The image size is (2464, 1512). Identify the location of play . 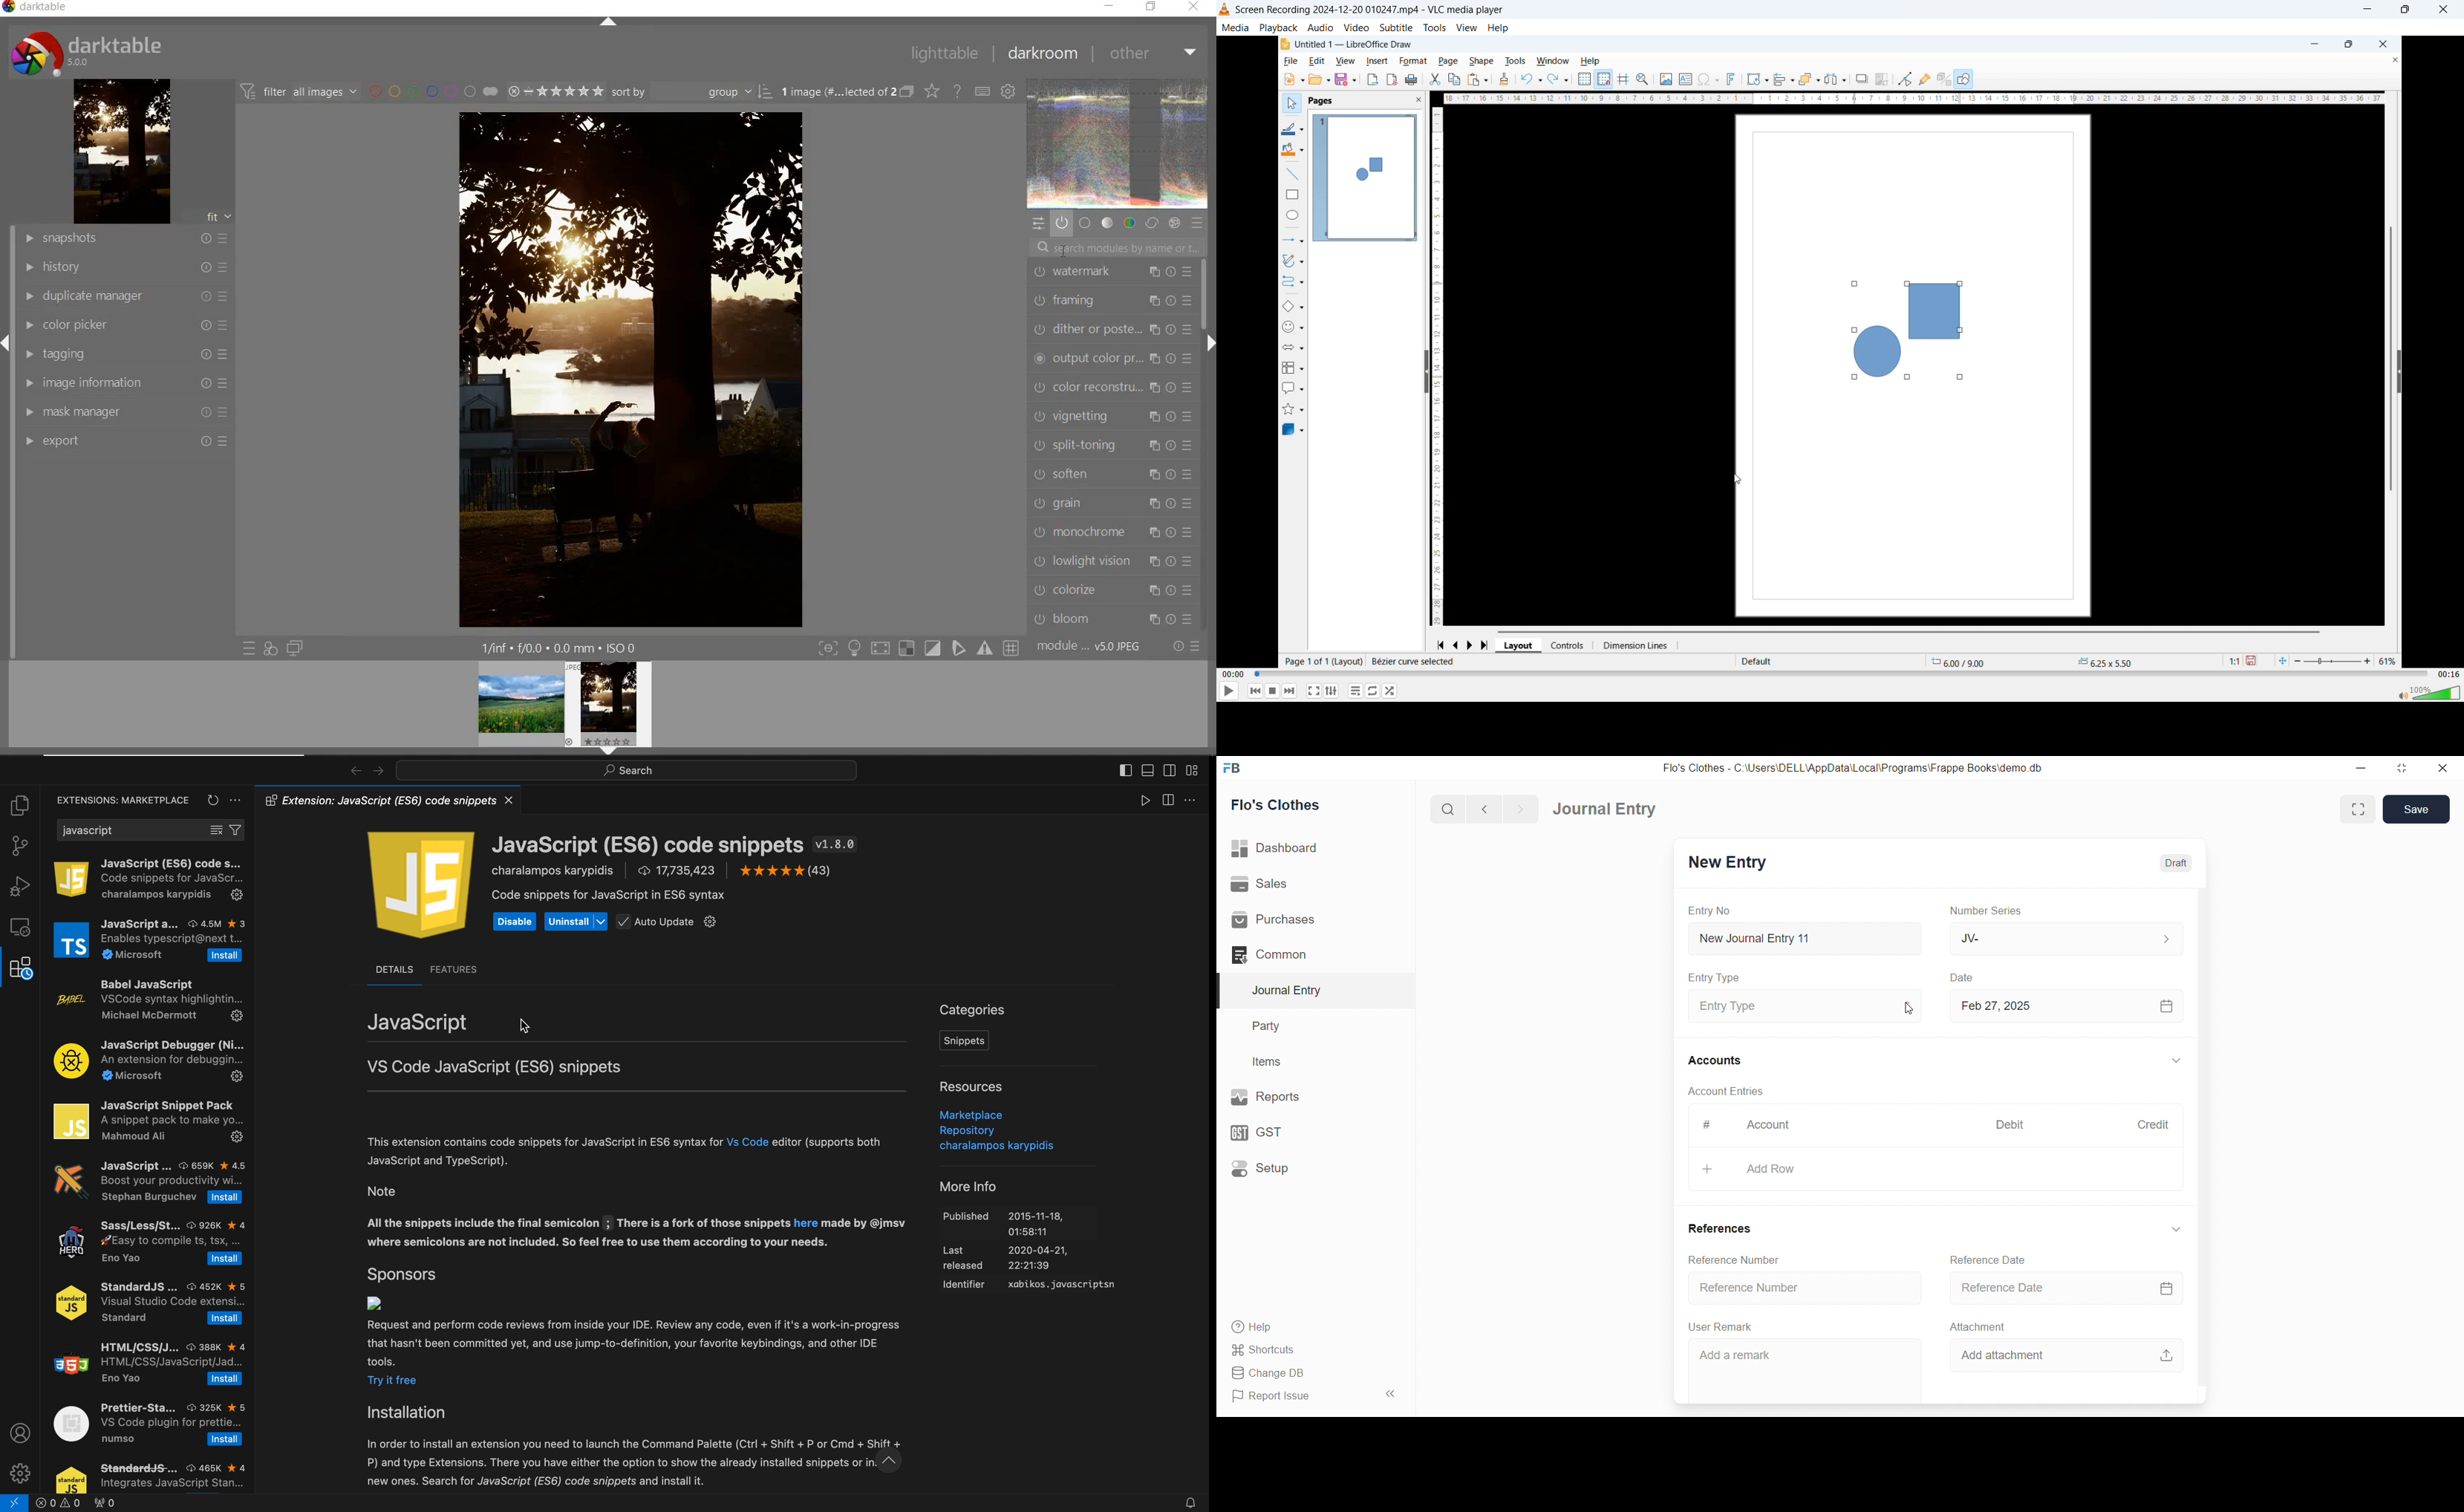
(1230, 690).